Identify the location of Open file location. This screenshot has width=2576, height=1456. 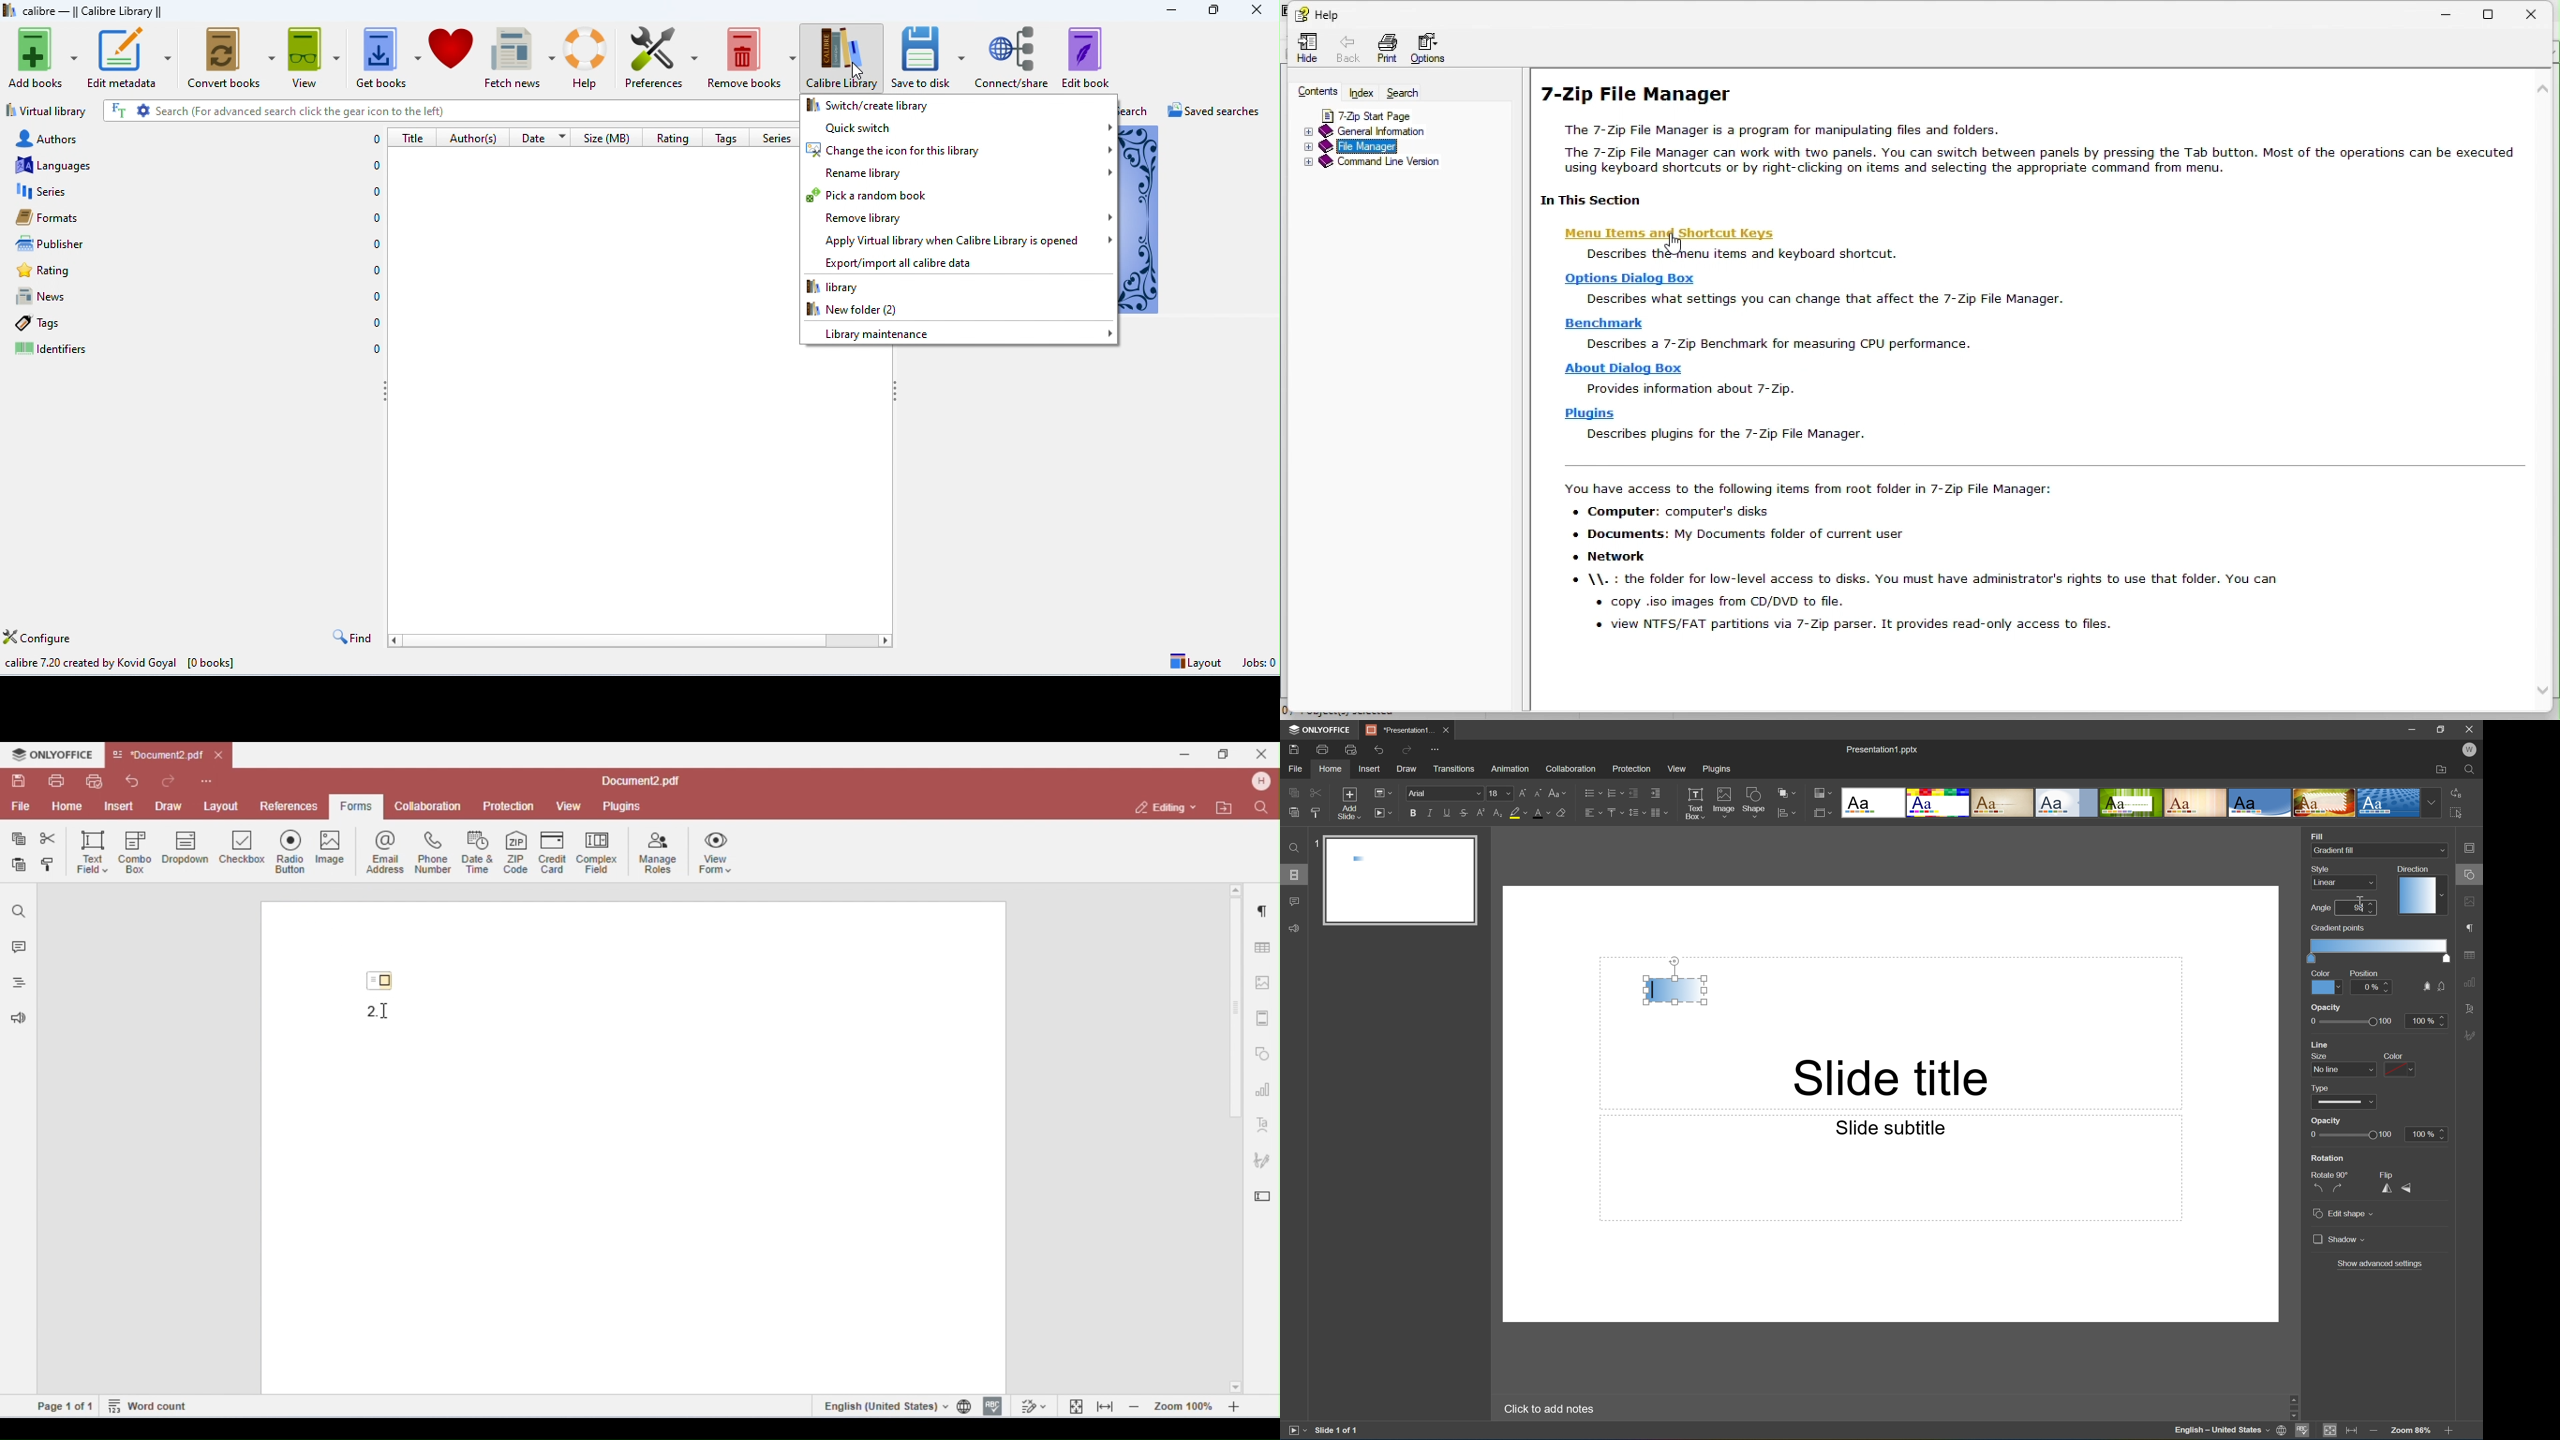
(2441, 770).